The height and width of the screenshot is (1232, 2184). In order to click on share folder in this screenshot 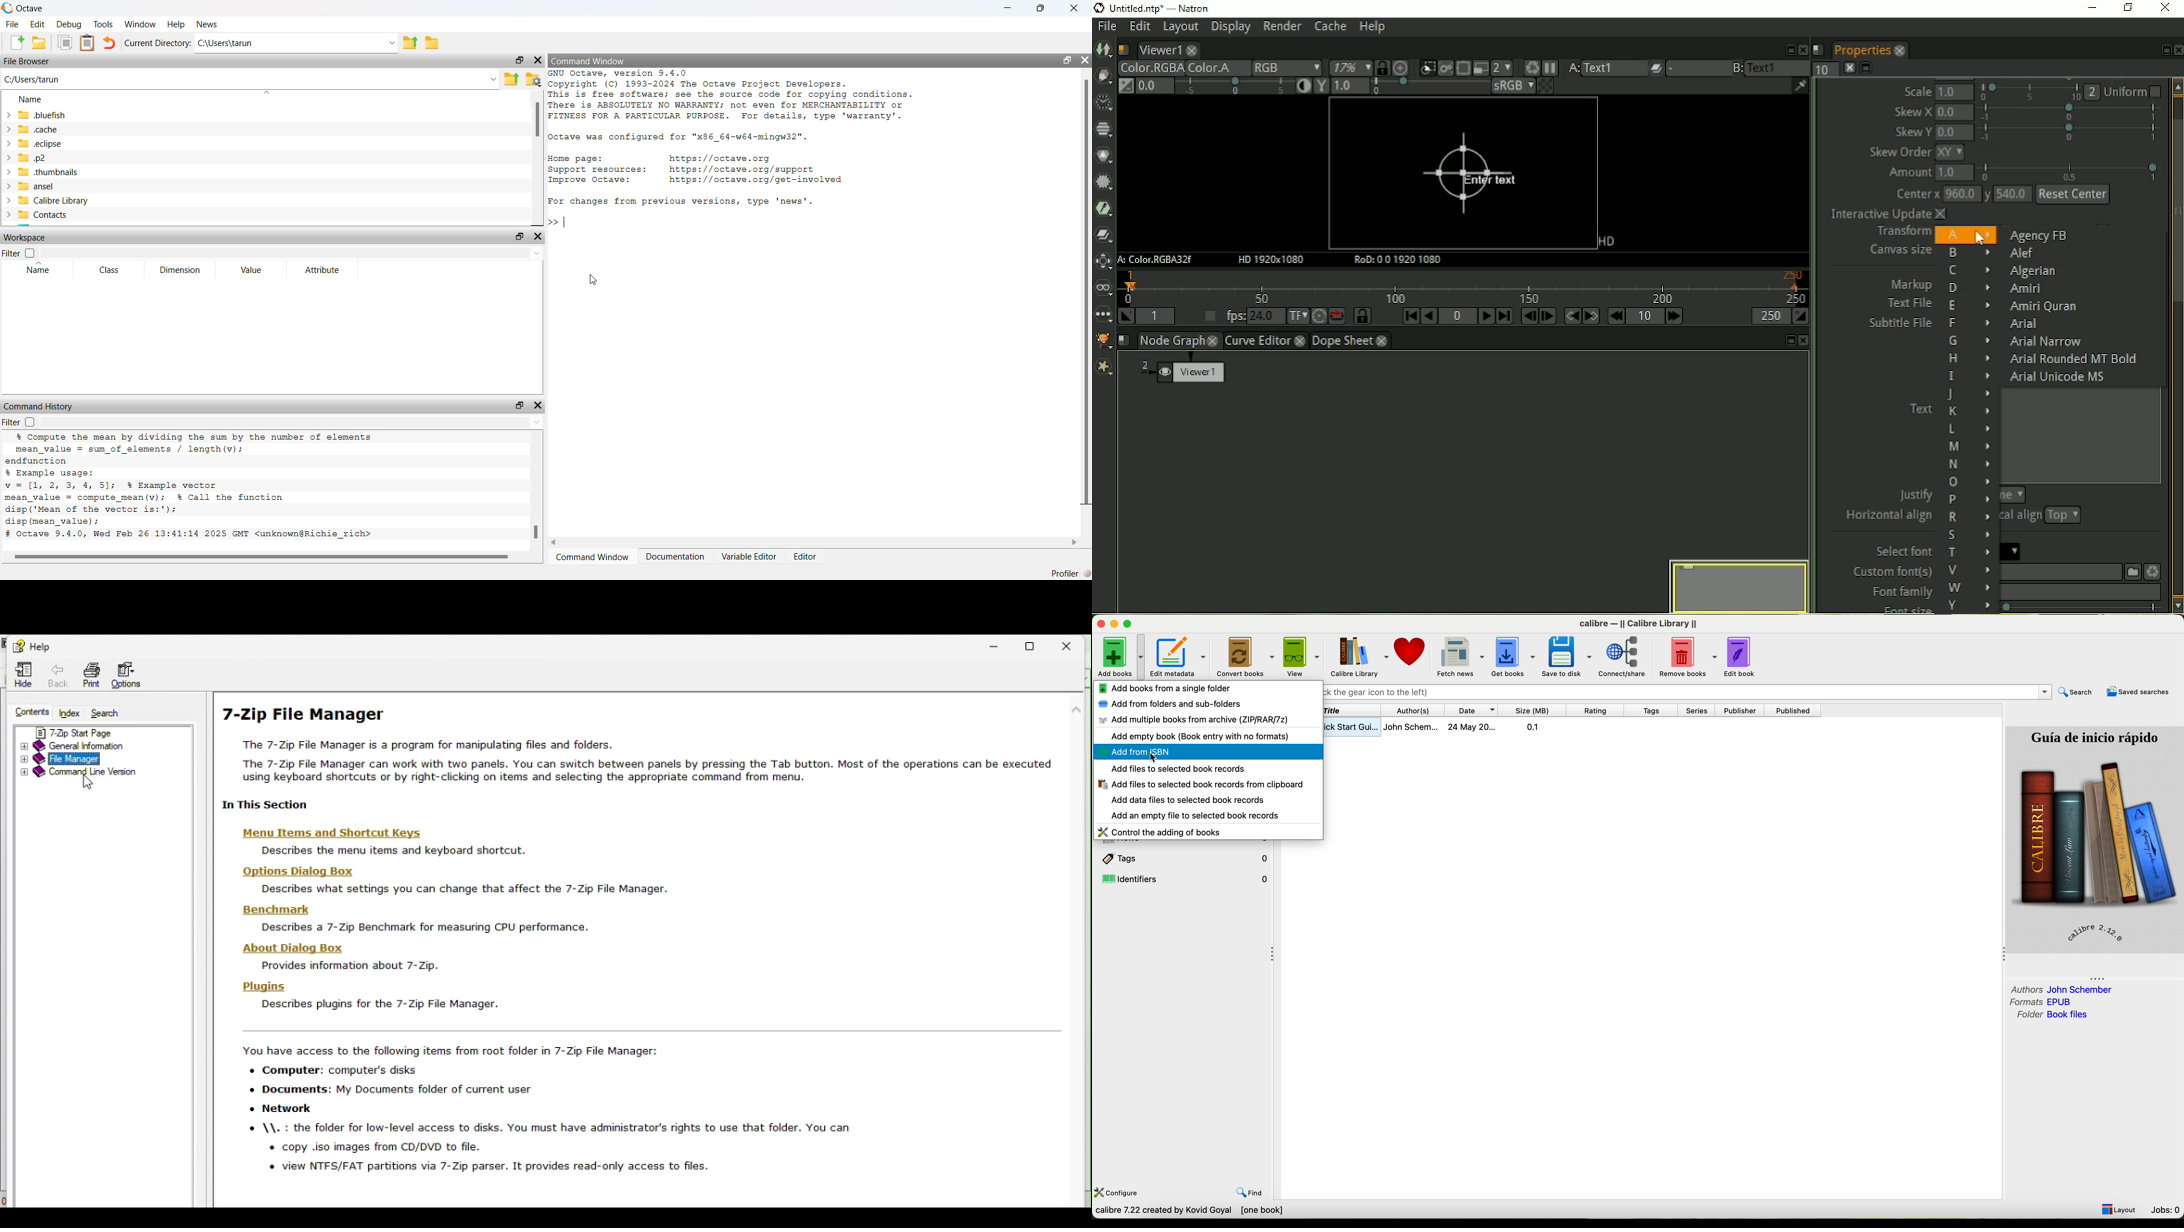, I will do `click(511, 80)`.